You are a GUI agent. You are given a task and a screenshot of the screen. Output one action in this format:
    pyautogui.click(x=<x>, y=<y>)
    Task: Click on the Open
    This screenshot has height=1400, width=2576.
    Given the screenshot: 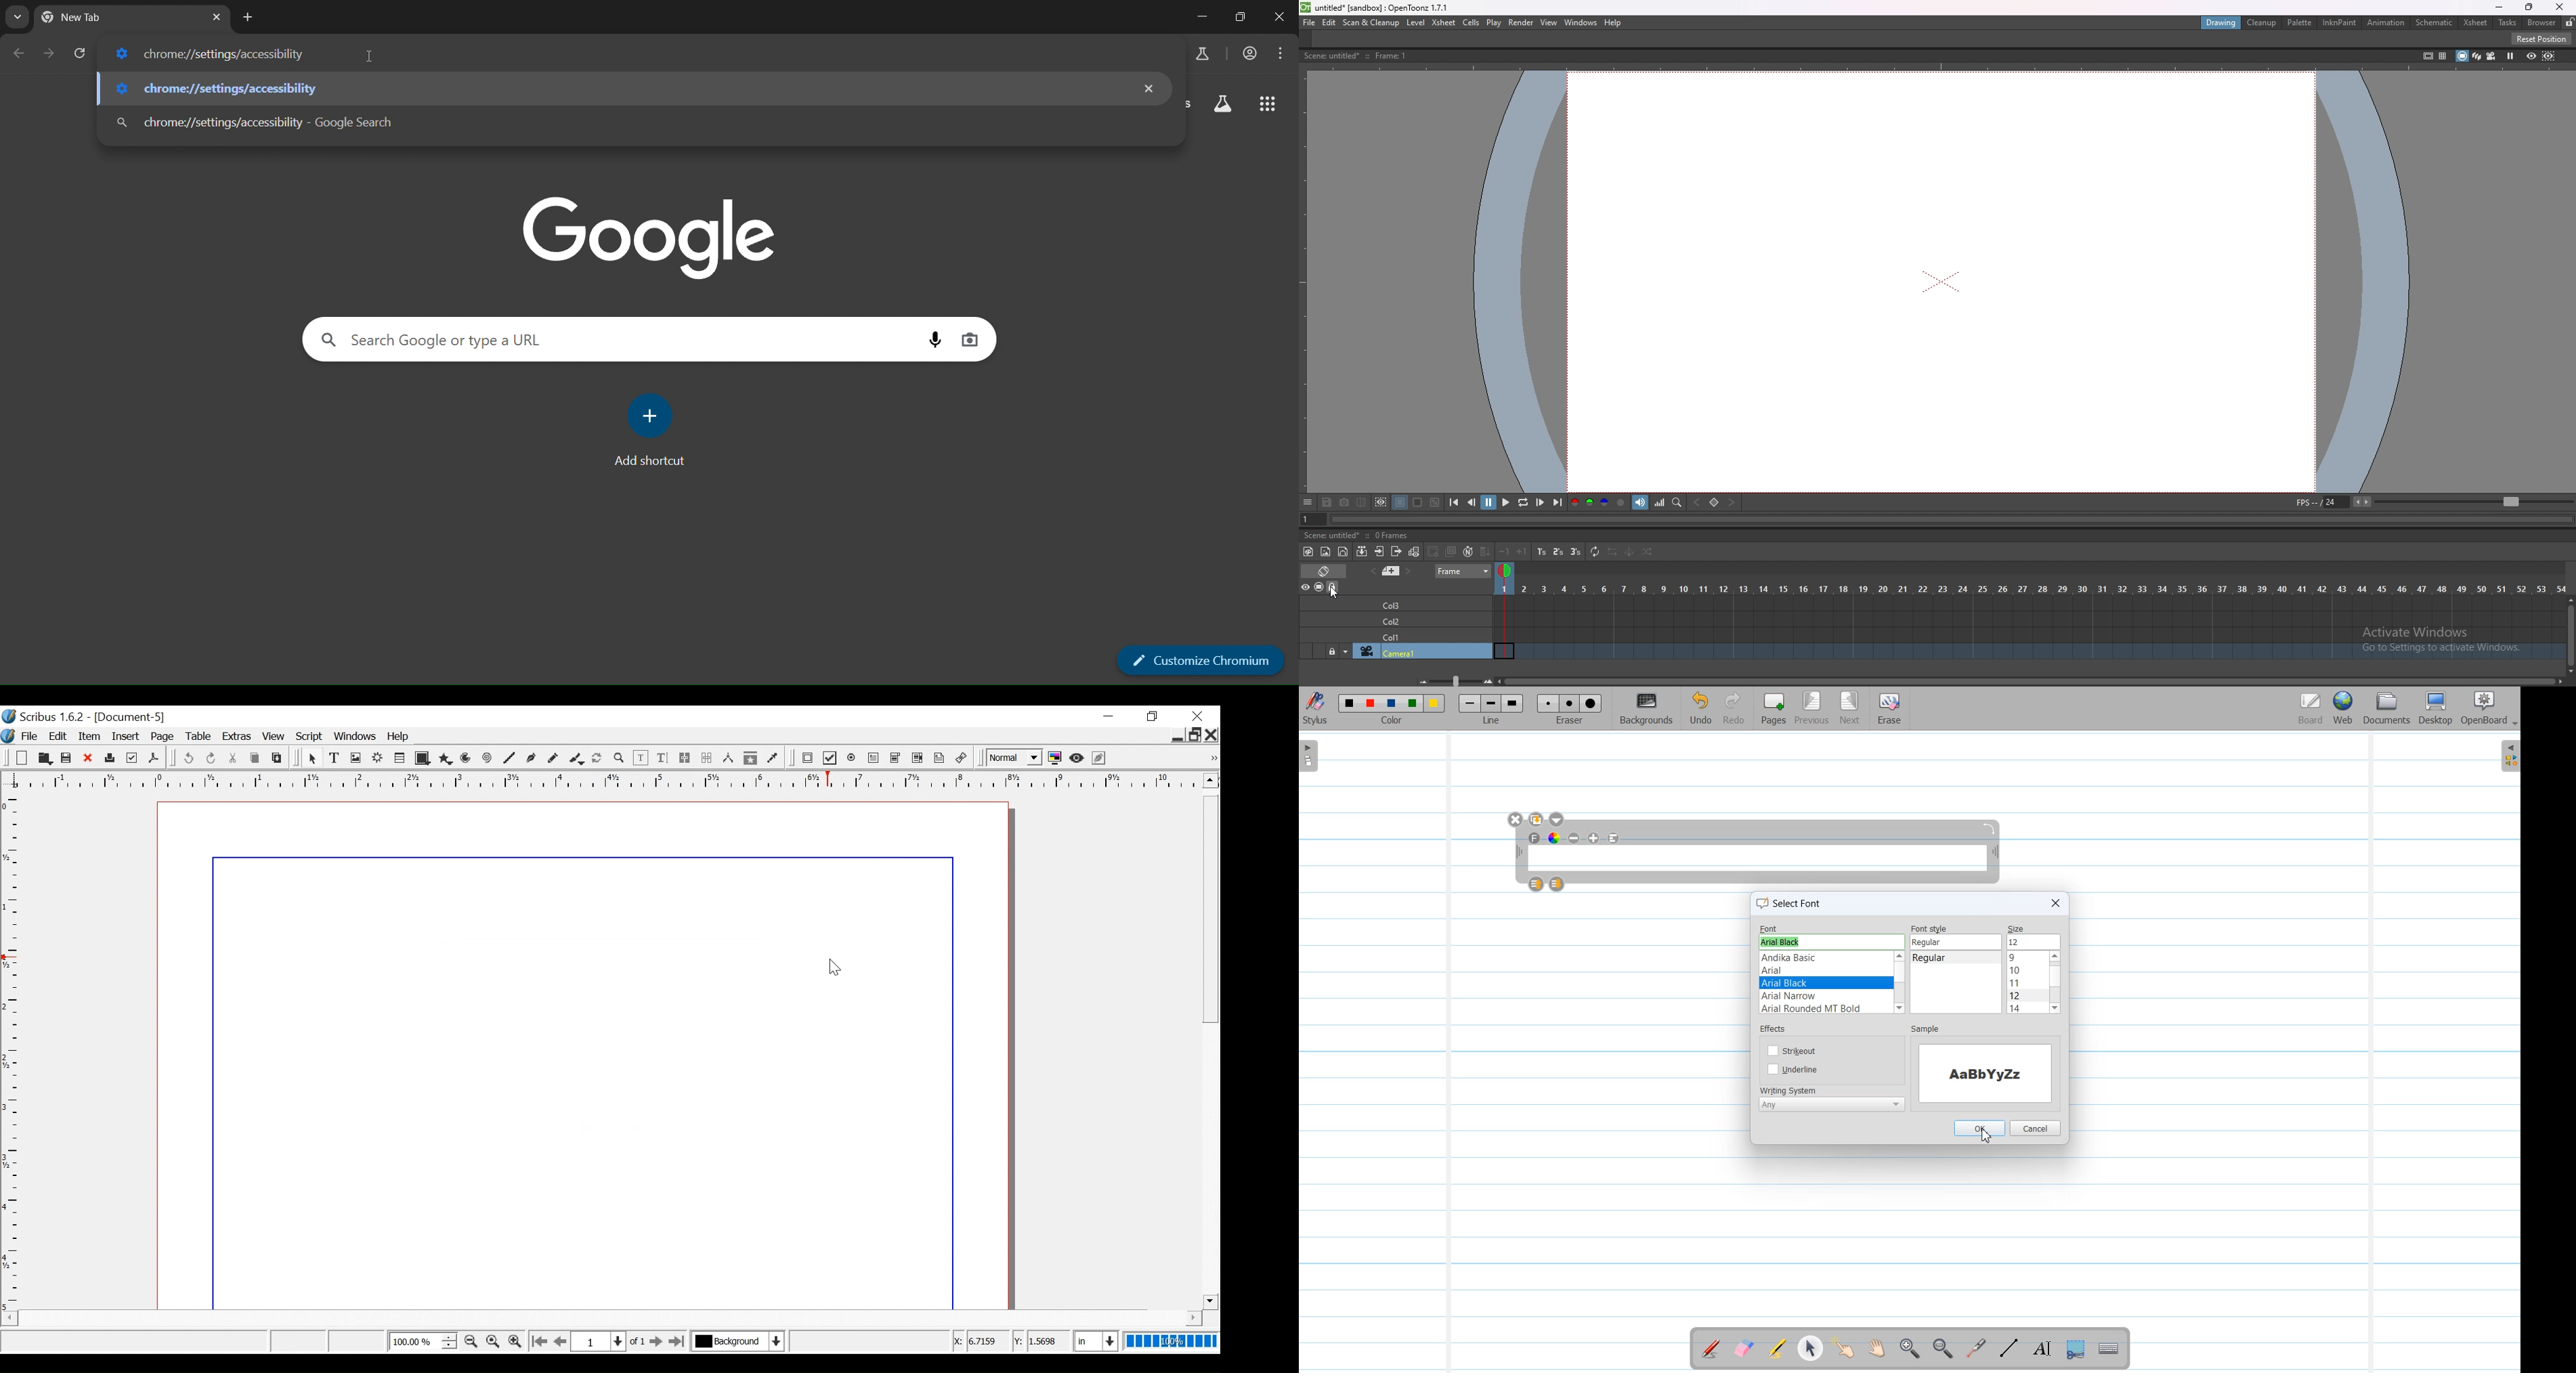 What is the action you would take?
    pyautogui.click(x=20, y=758)
    